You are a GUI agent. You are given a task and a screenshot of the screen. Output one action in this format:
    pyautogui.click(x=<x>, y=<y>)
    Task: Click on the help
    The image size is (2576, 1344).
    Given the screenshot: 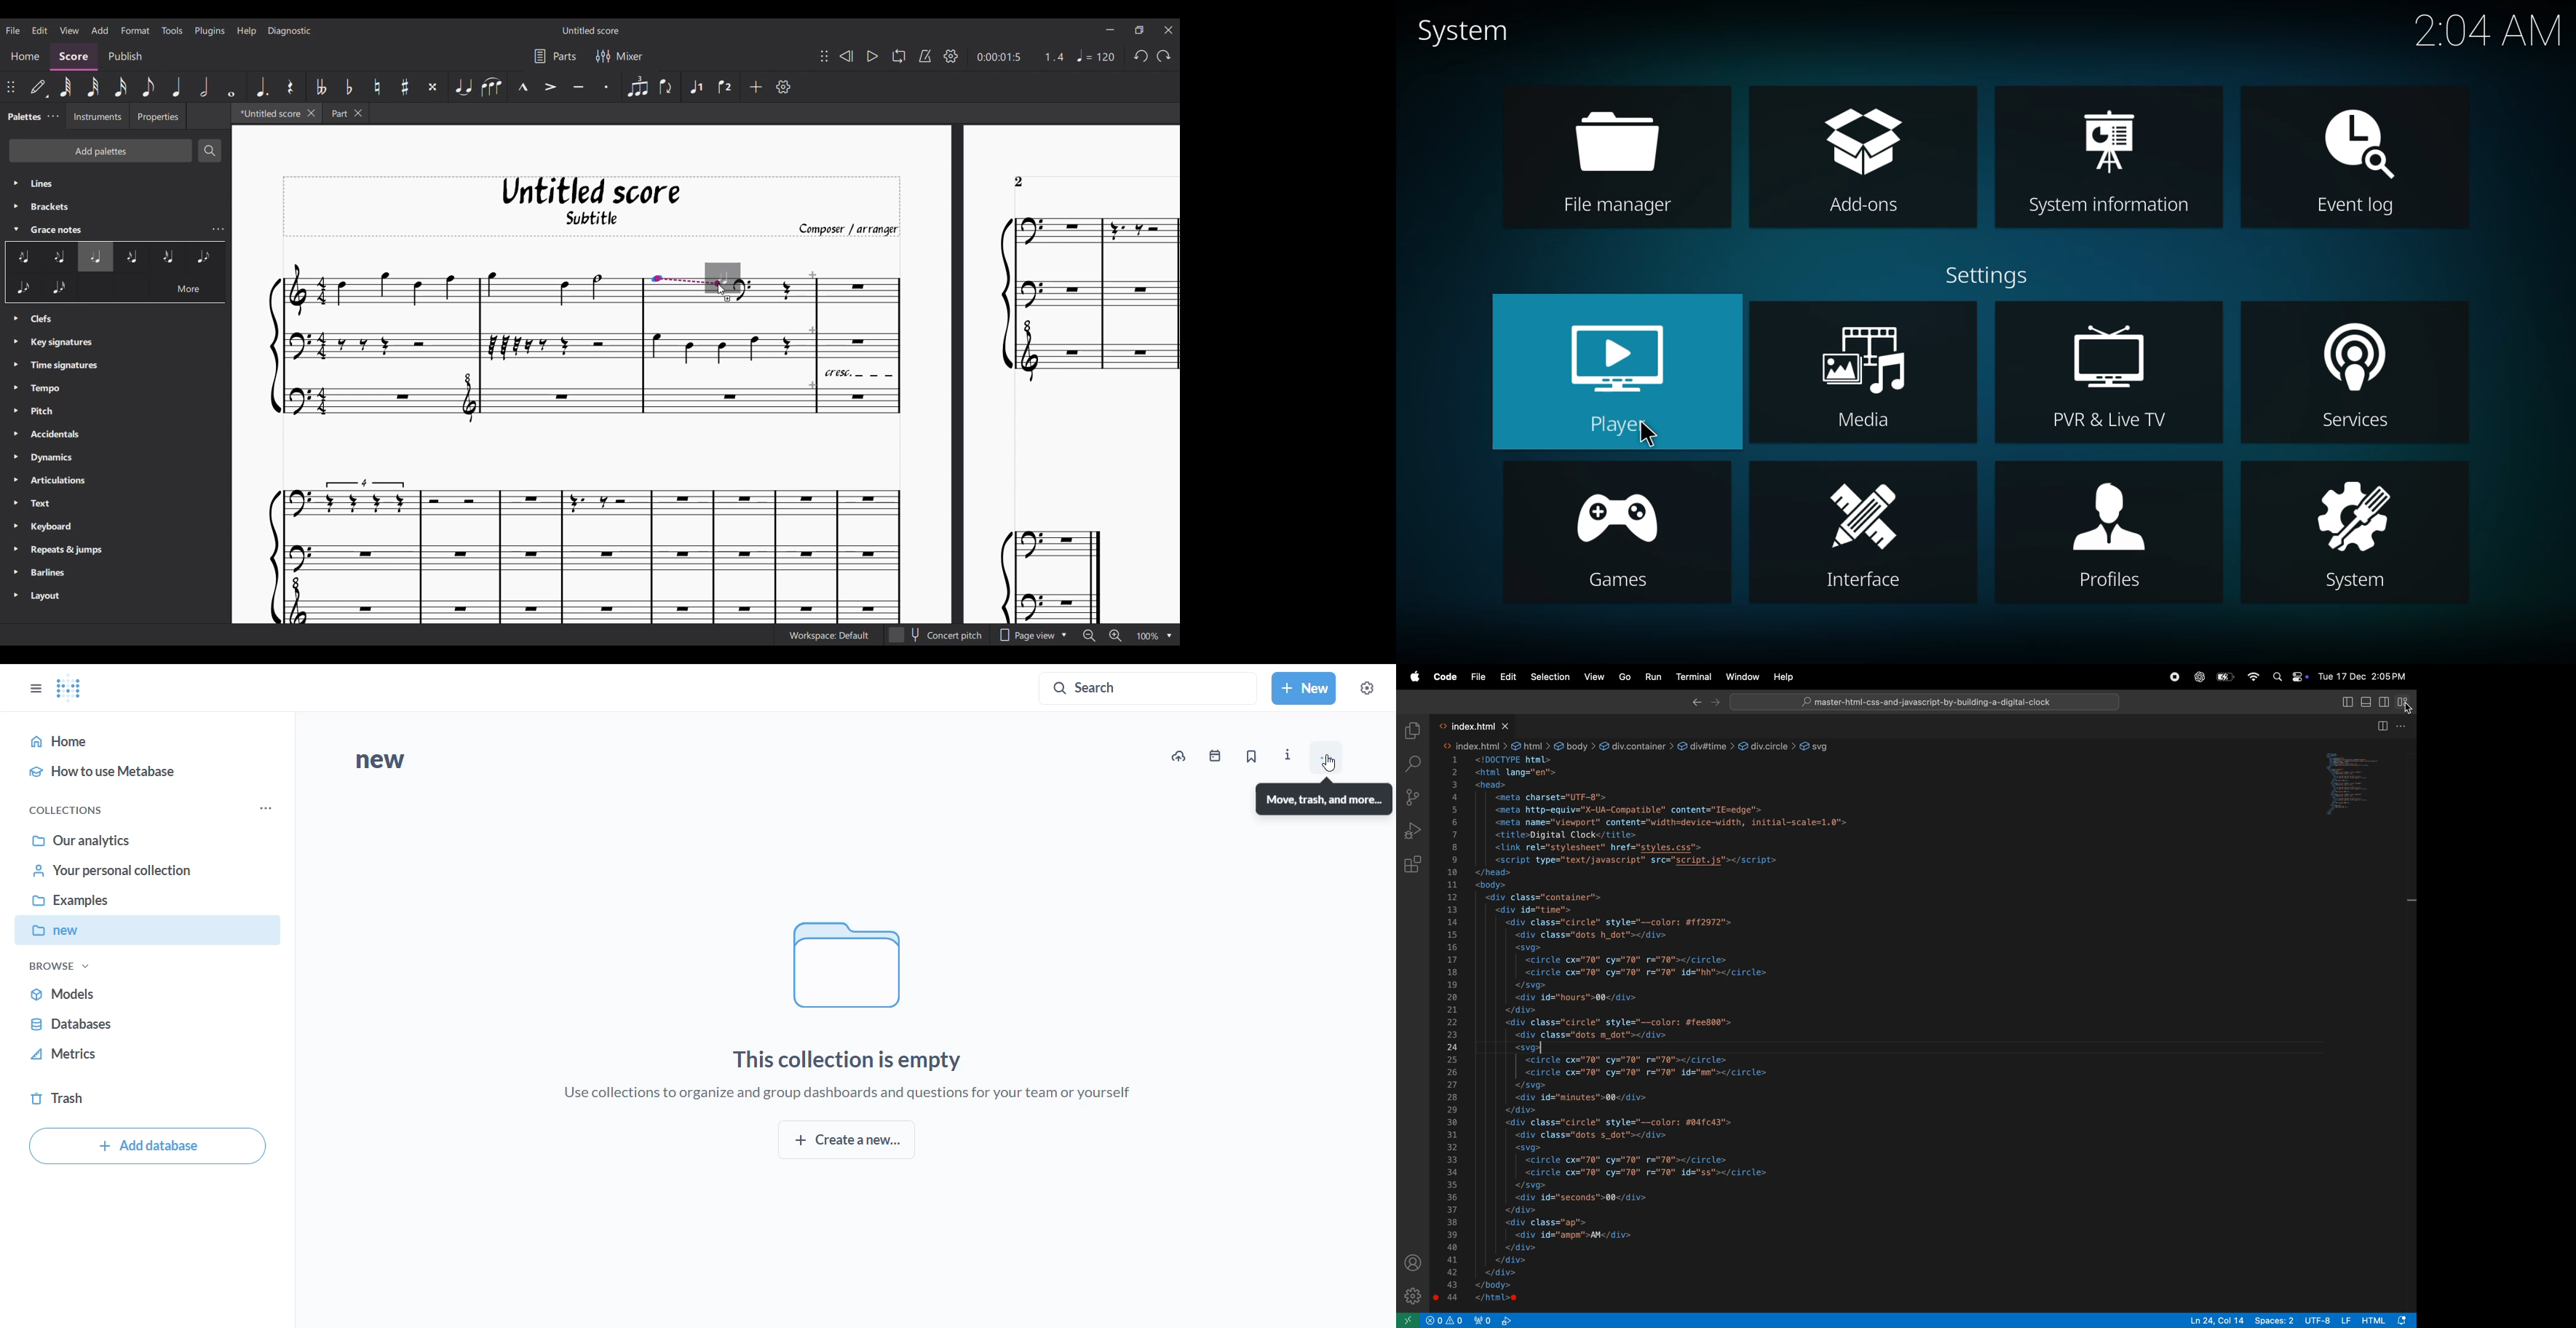 What is the action you would take?
    pyautogui.click(x=1785, y=677)
    